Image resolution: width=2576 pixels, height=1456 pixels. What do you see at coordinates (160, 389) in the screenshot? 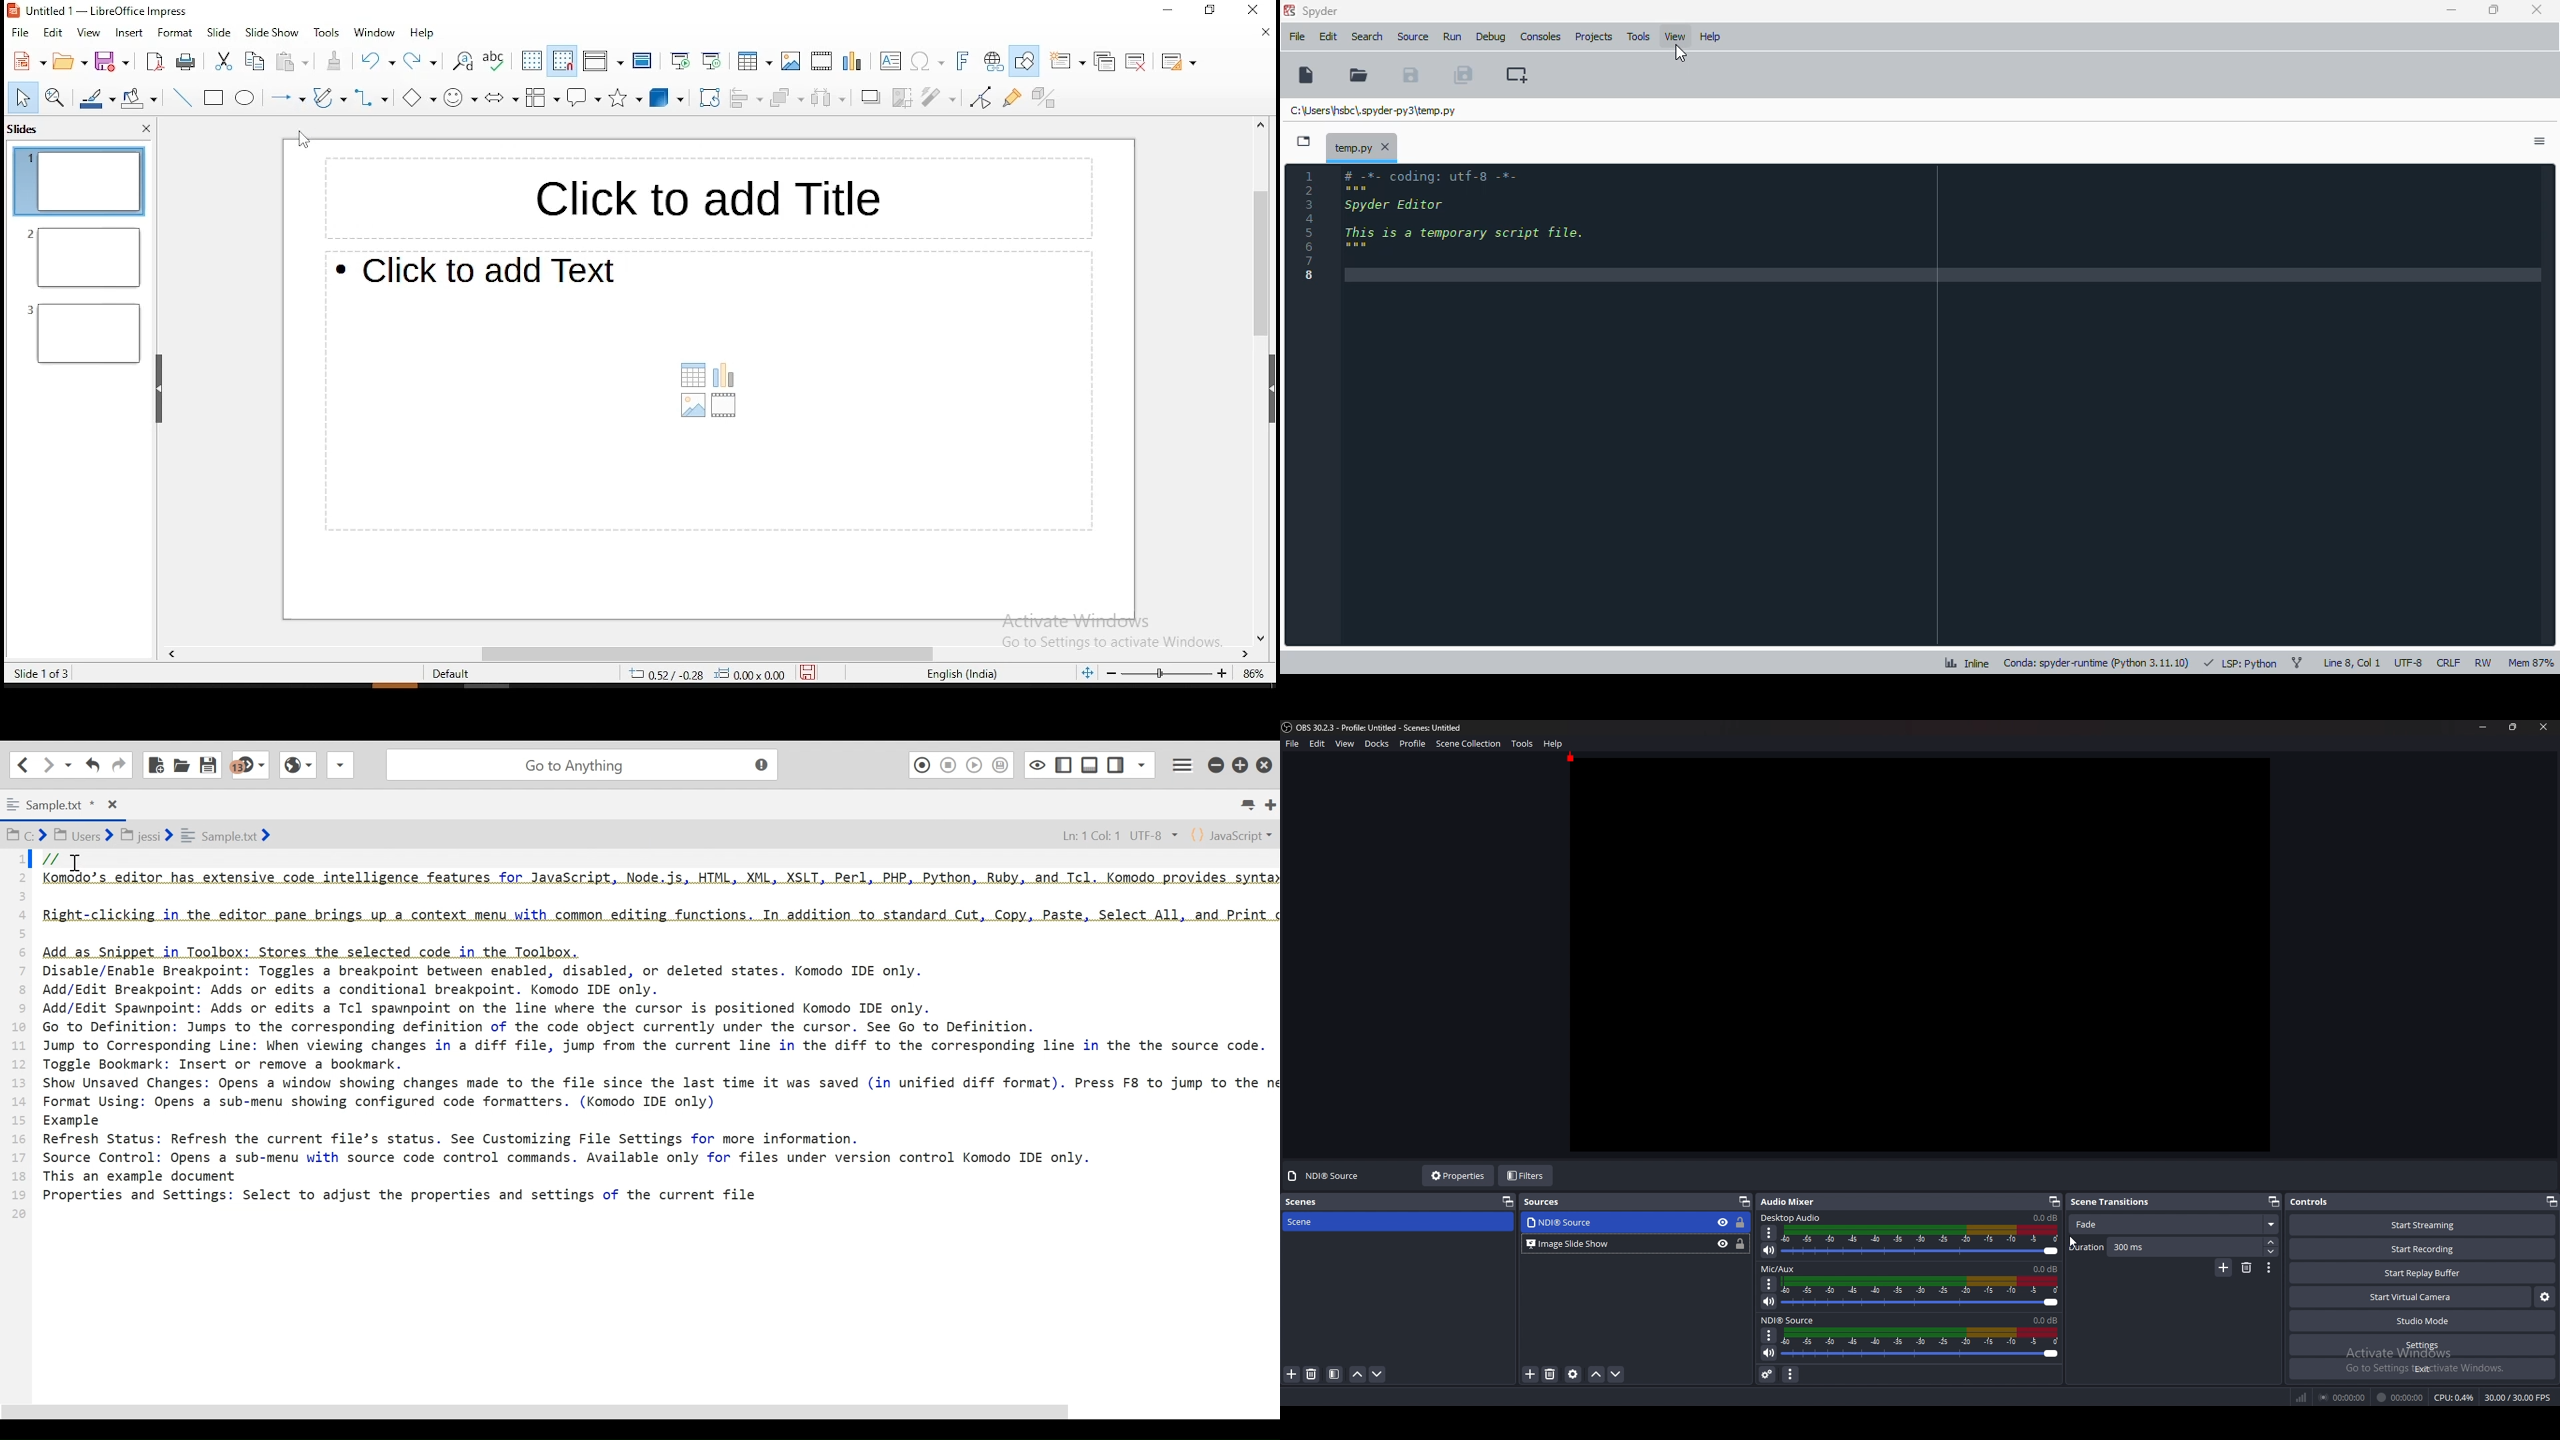
I see `drag handle` at bounding box center [160, 389].